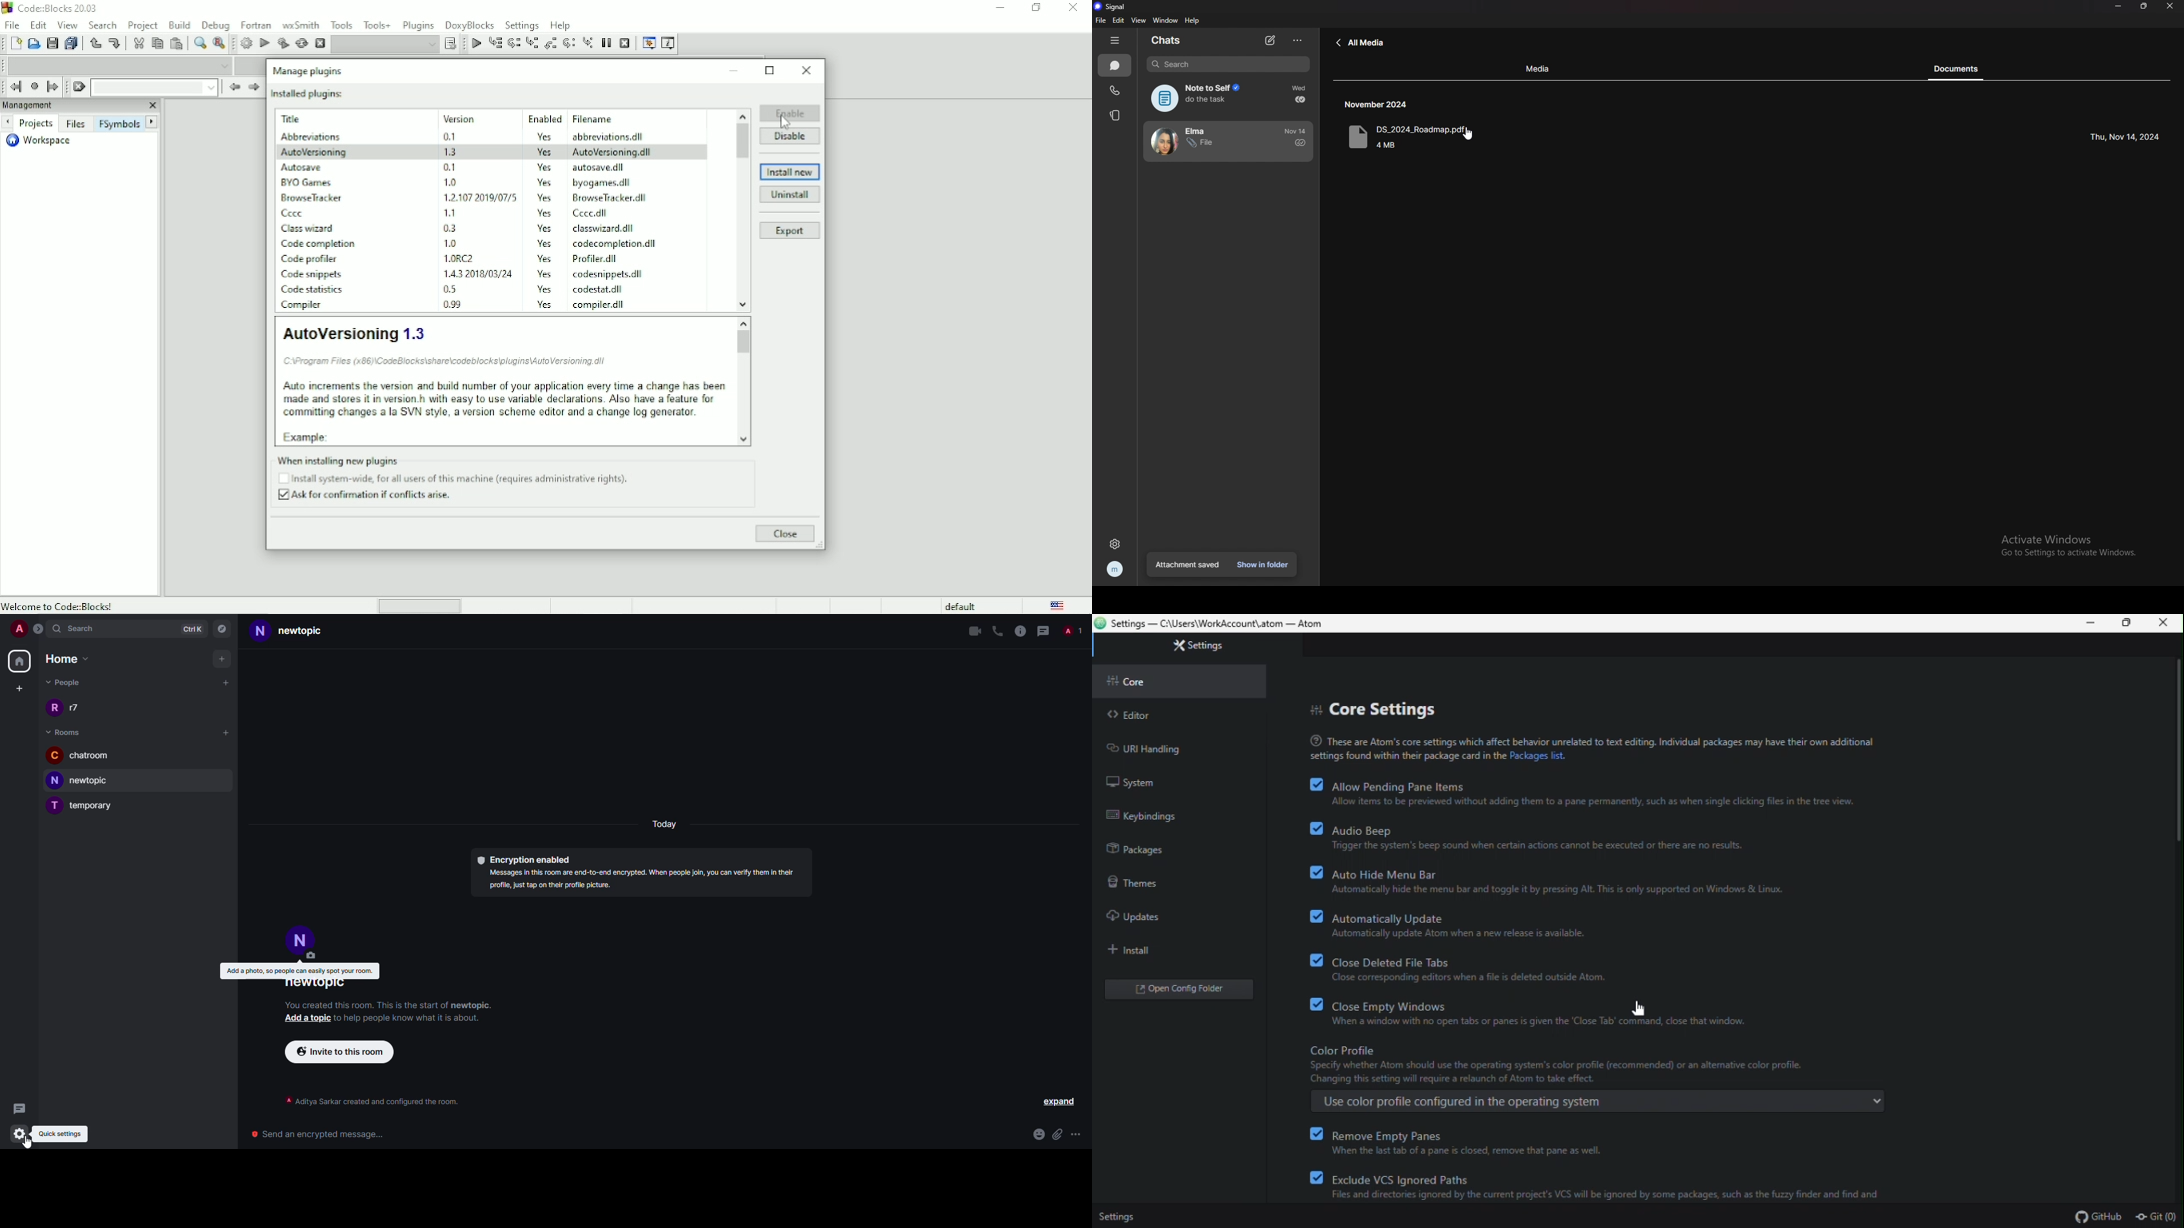 The width and height of the screenshot is (2184, 1232). What do you see at coordinates (120, 123) in the screenshot?
I see `FSymbols` at bounding box center [120, 123].